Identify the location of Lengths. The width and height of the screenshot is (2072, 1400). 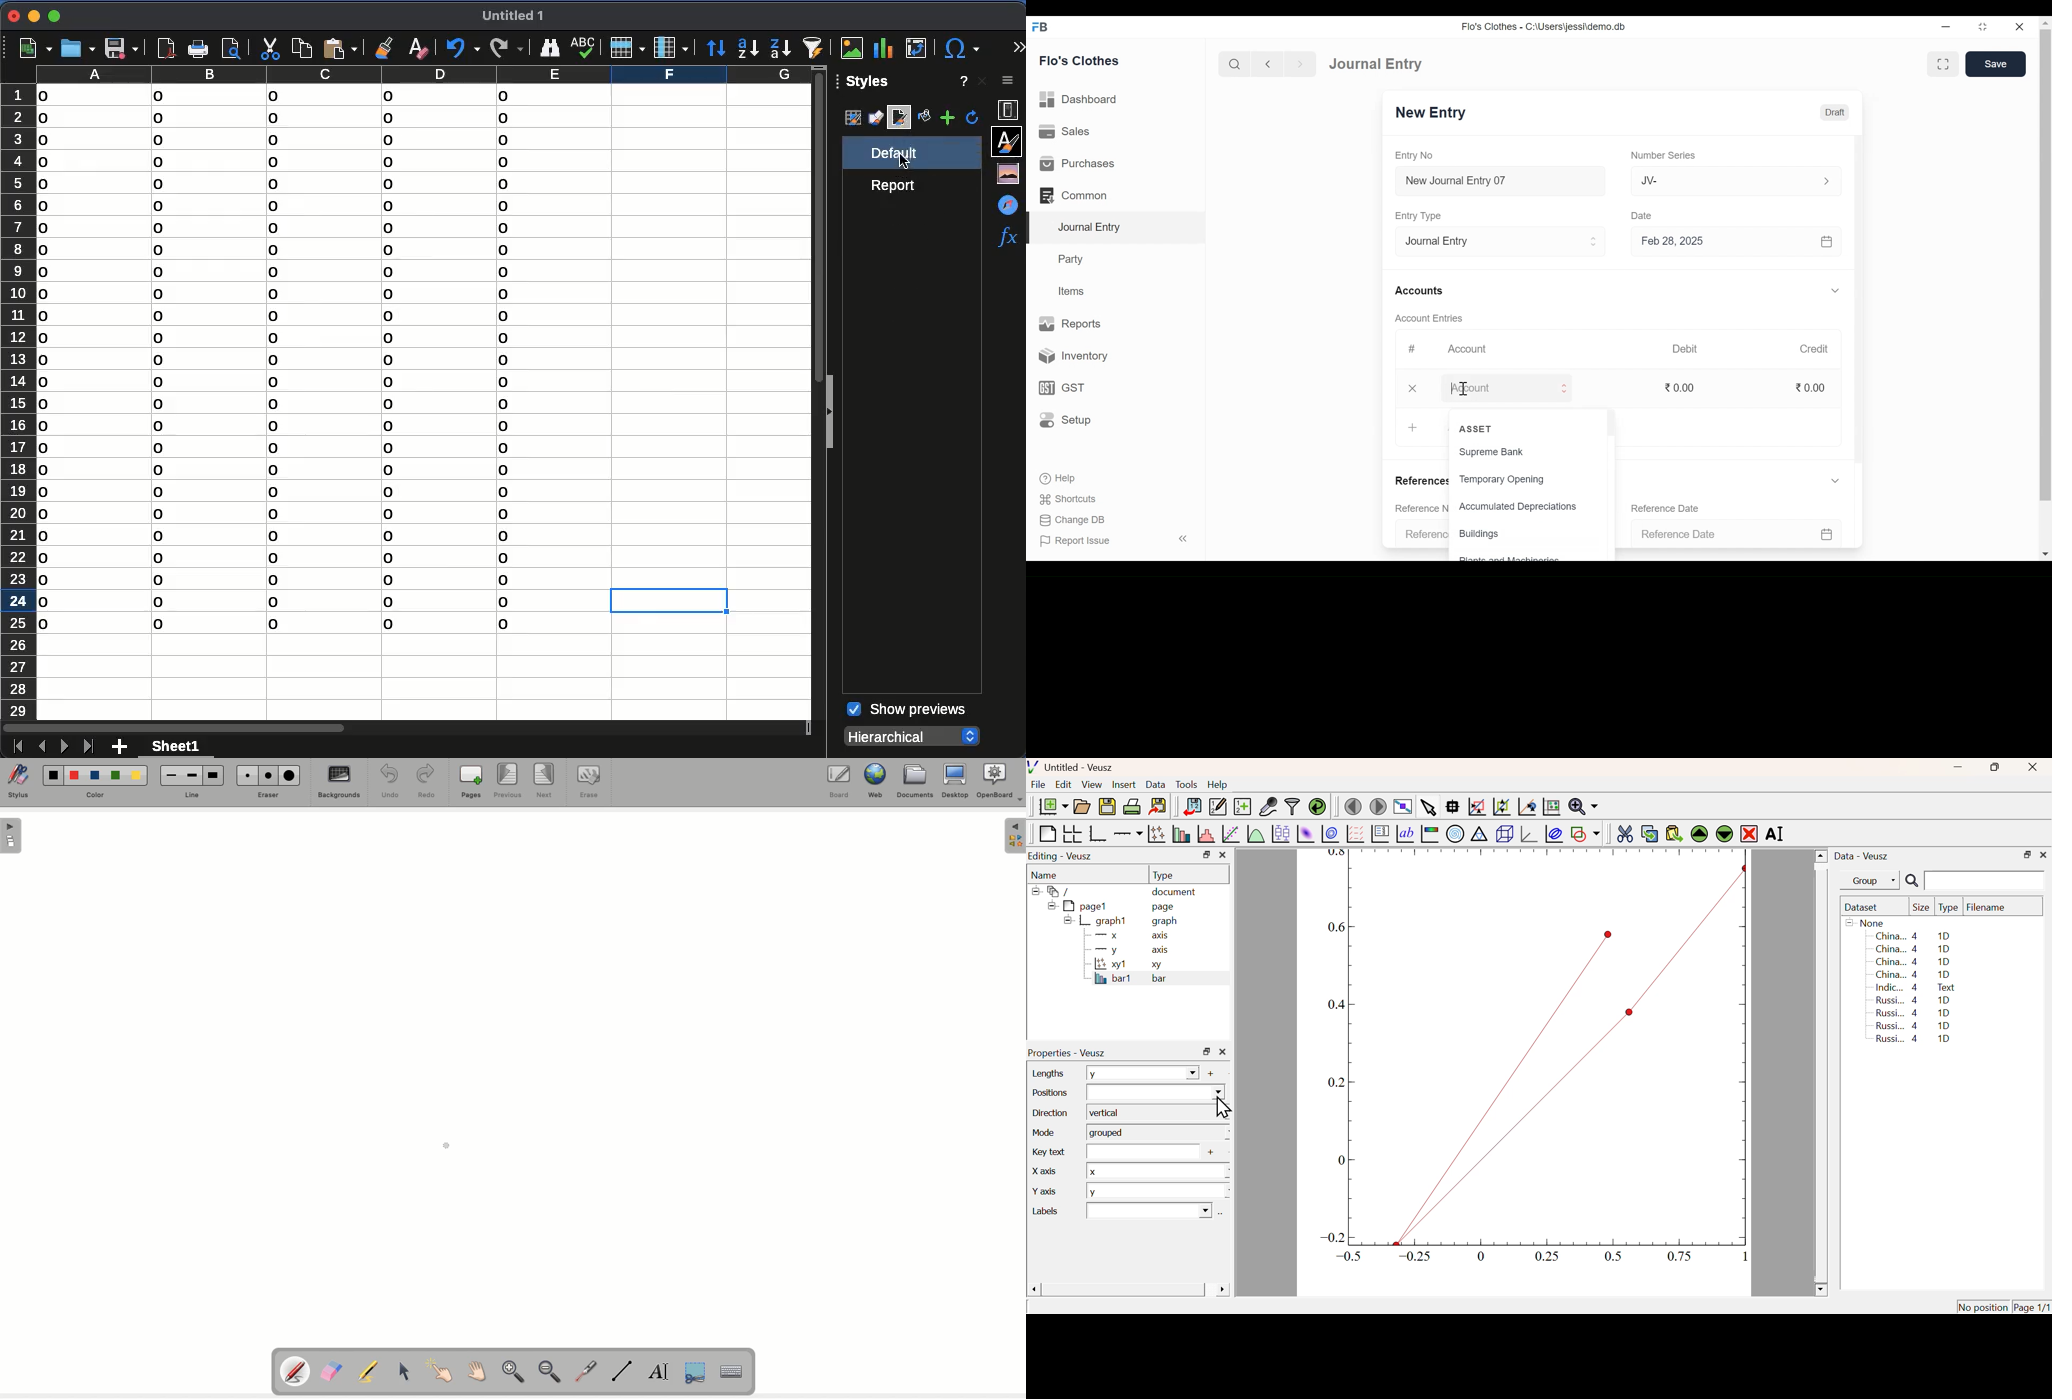
(1047, 1073).